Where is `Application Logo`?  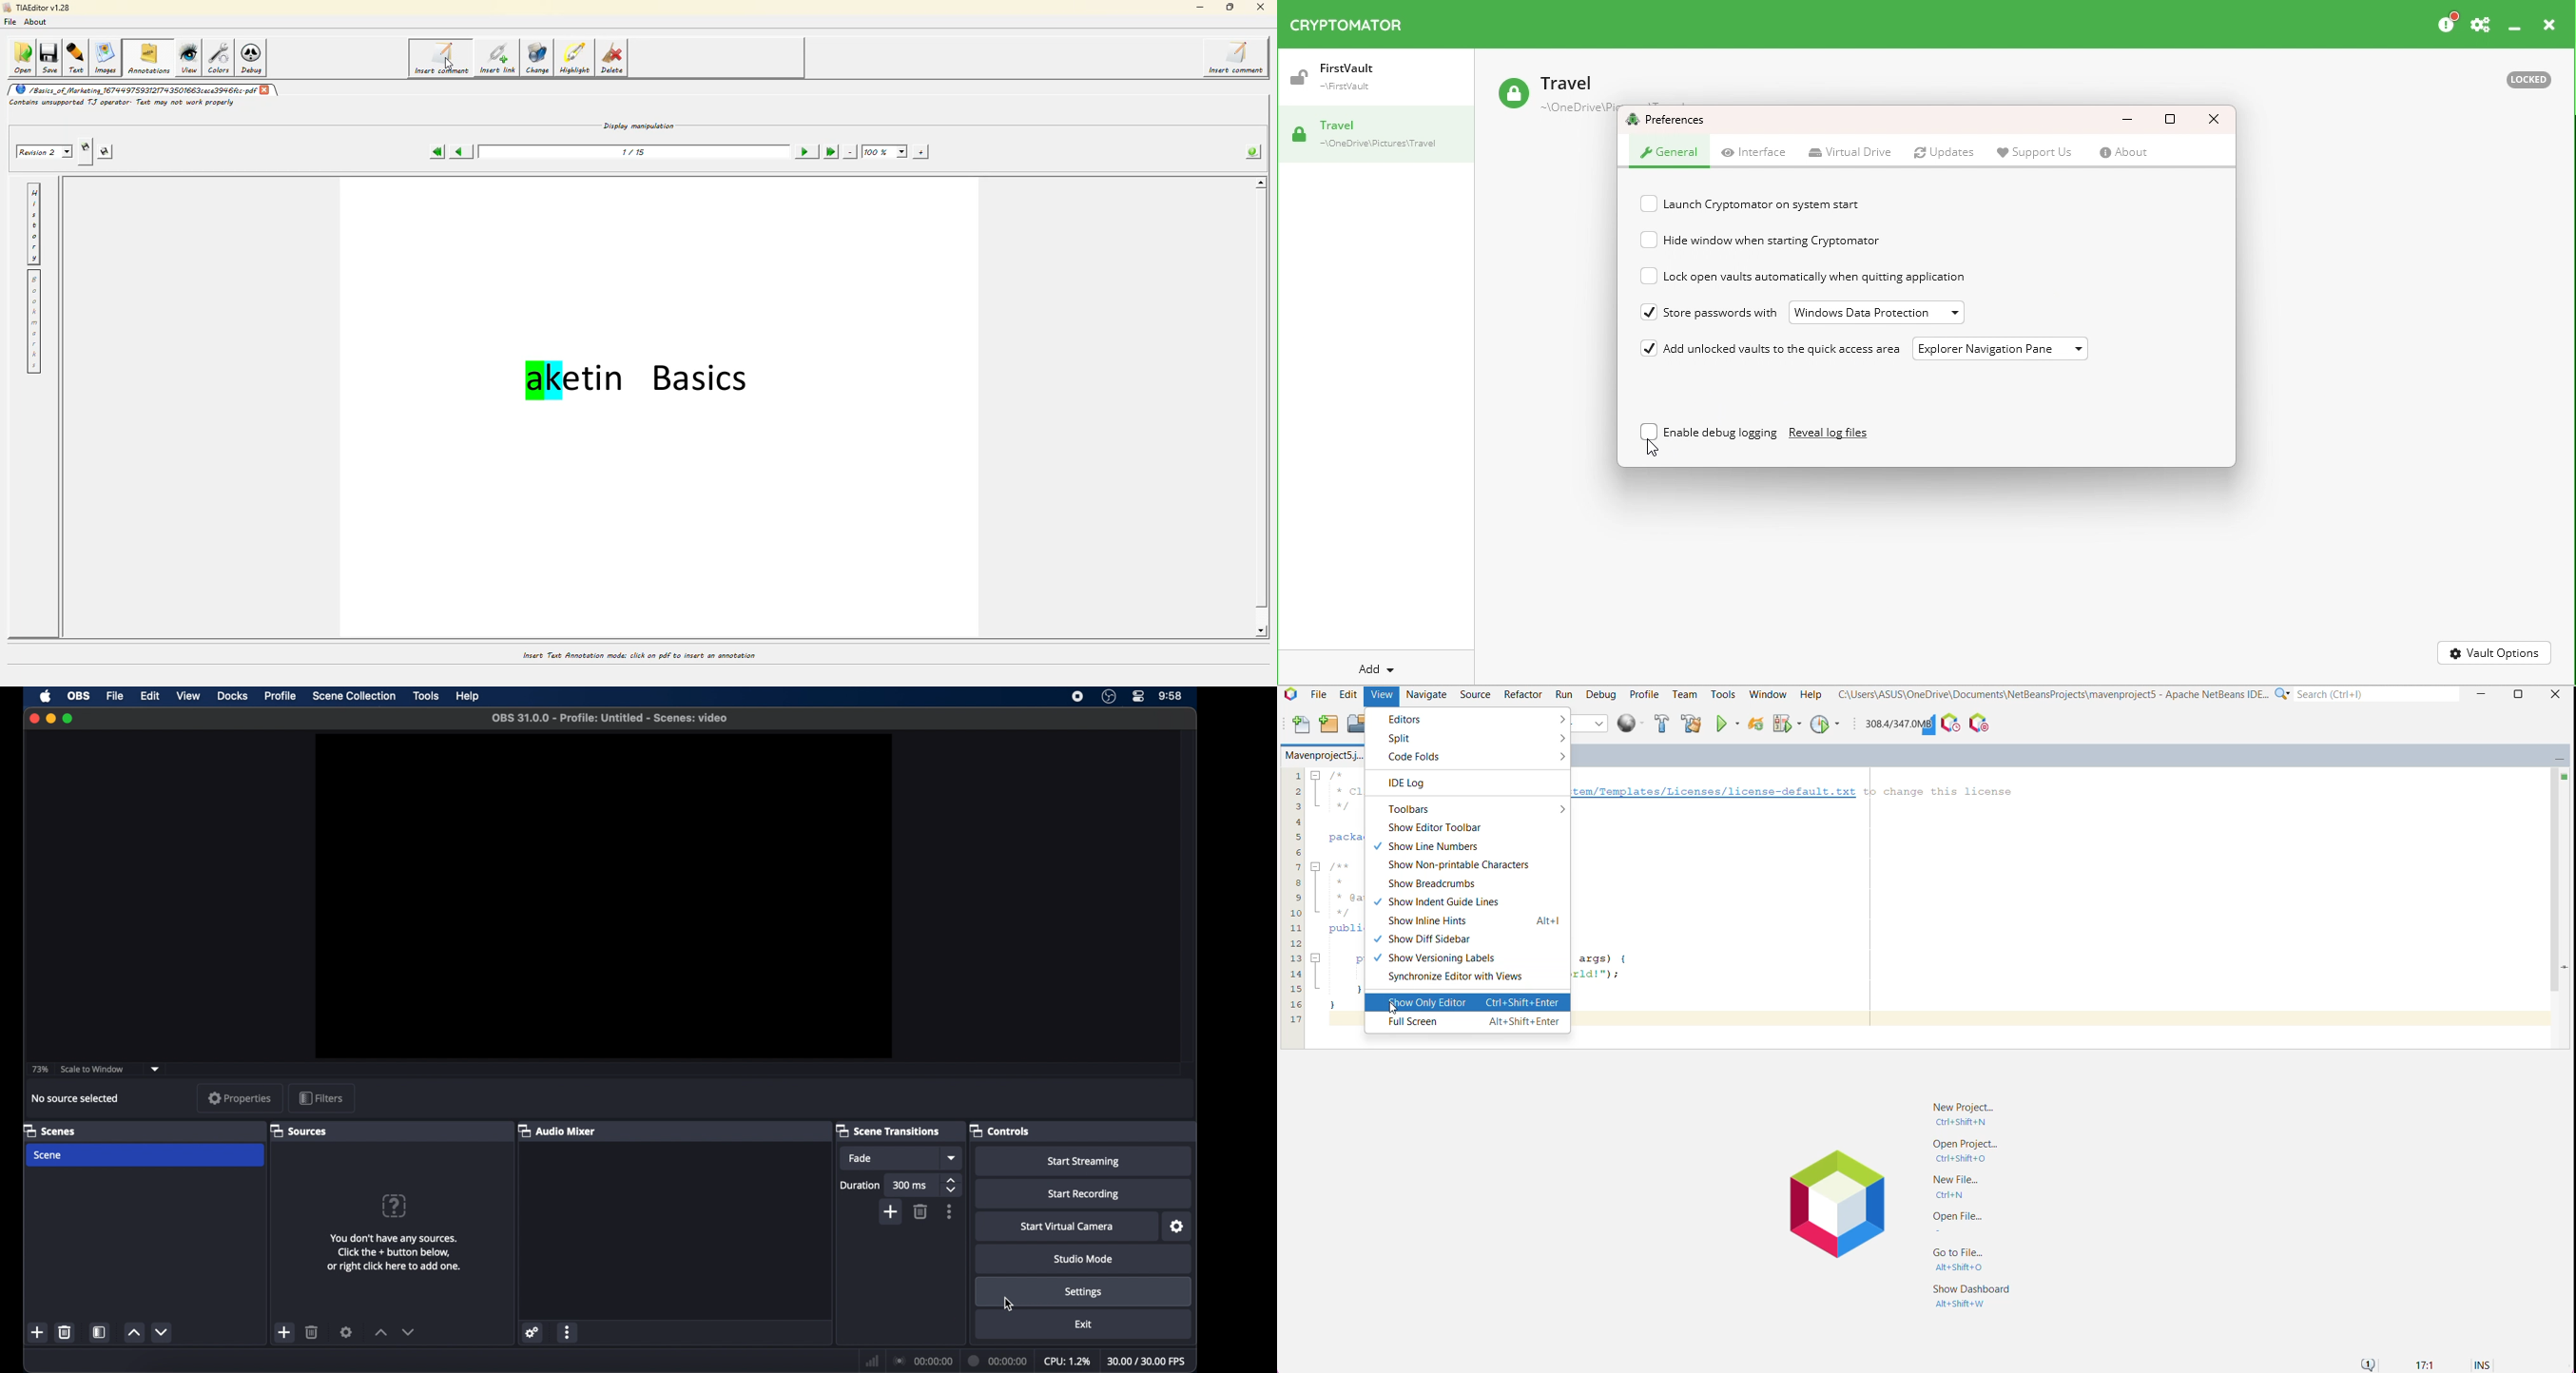 Application Logo is located at coordinates (1841, 1203).